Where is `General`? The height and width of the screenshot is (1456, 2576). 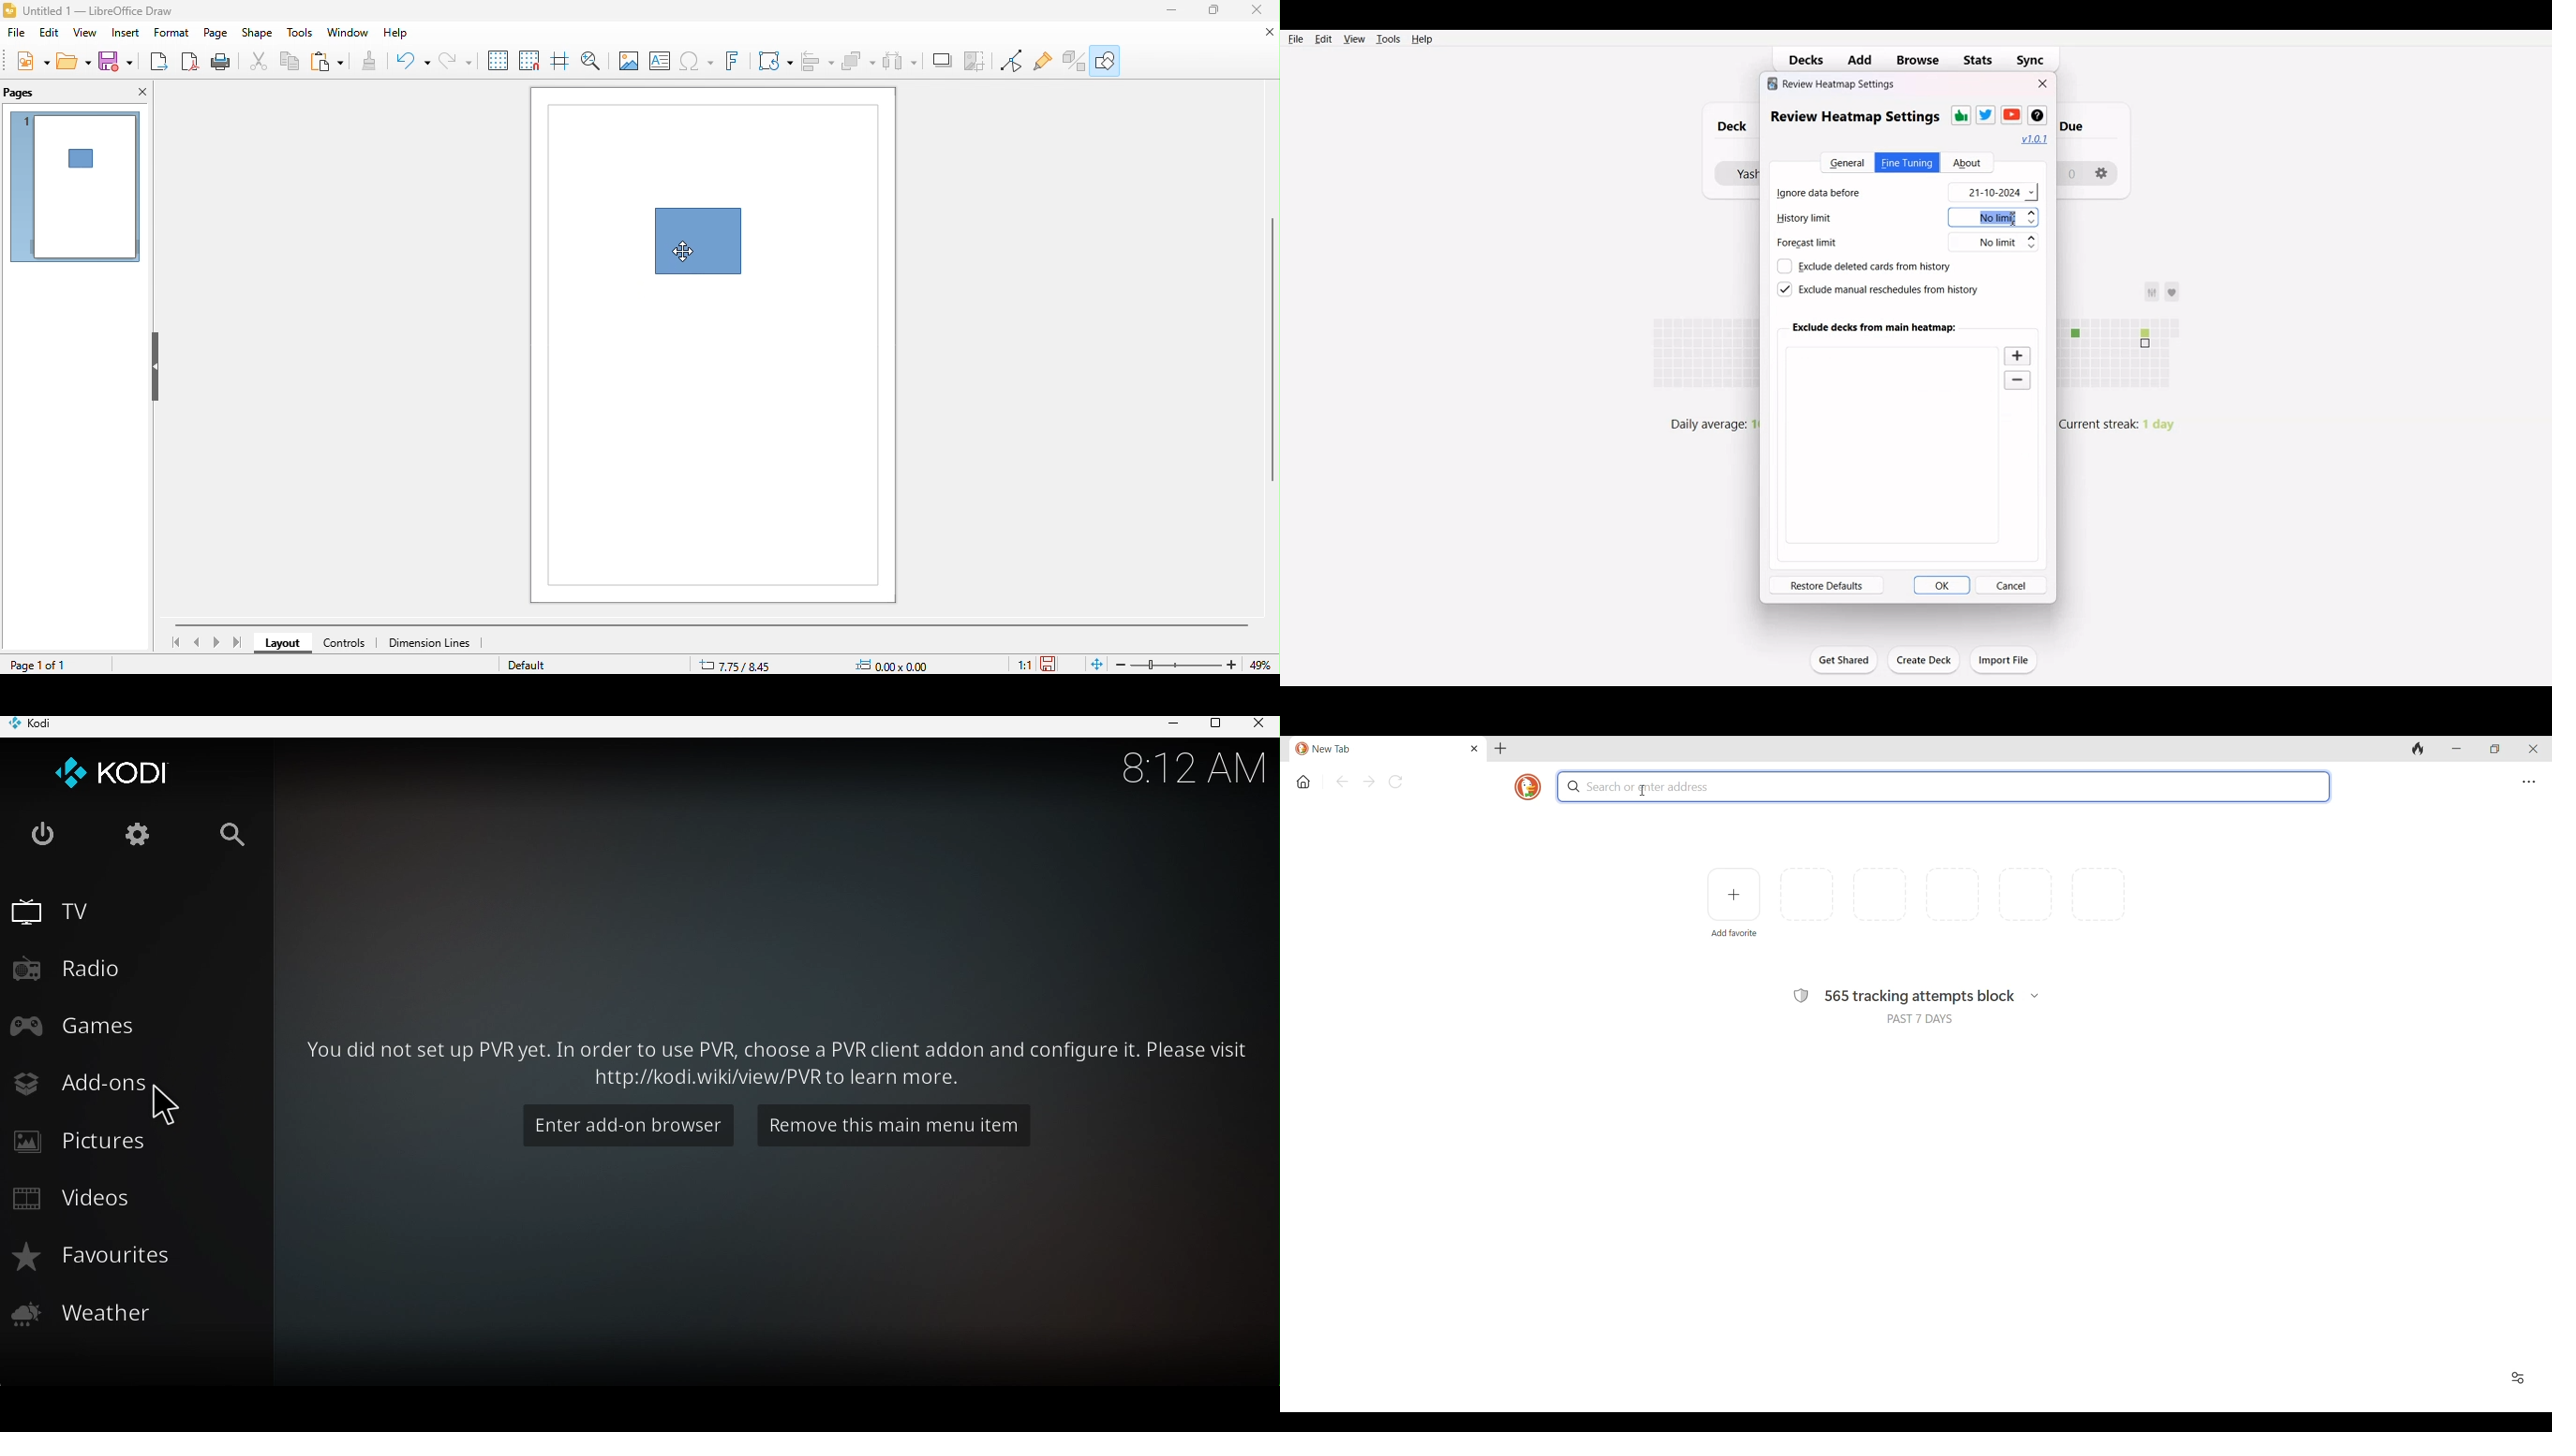
General is located at coordinates (1846, 162).